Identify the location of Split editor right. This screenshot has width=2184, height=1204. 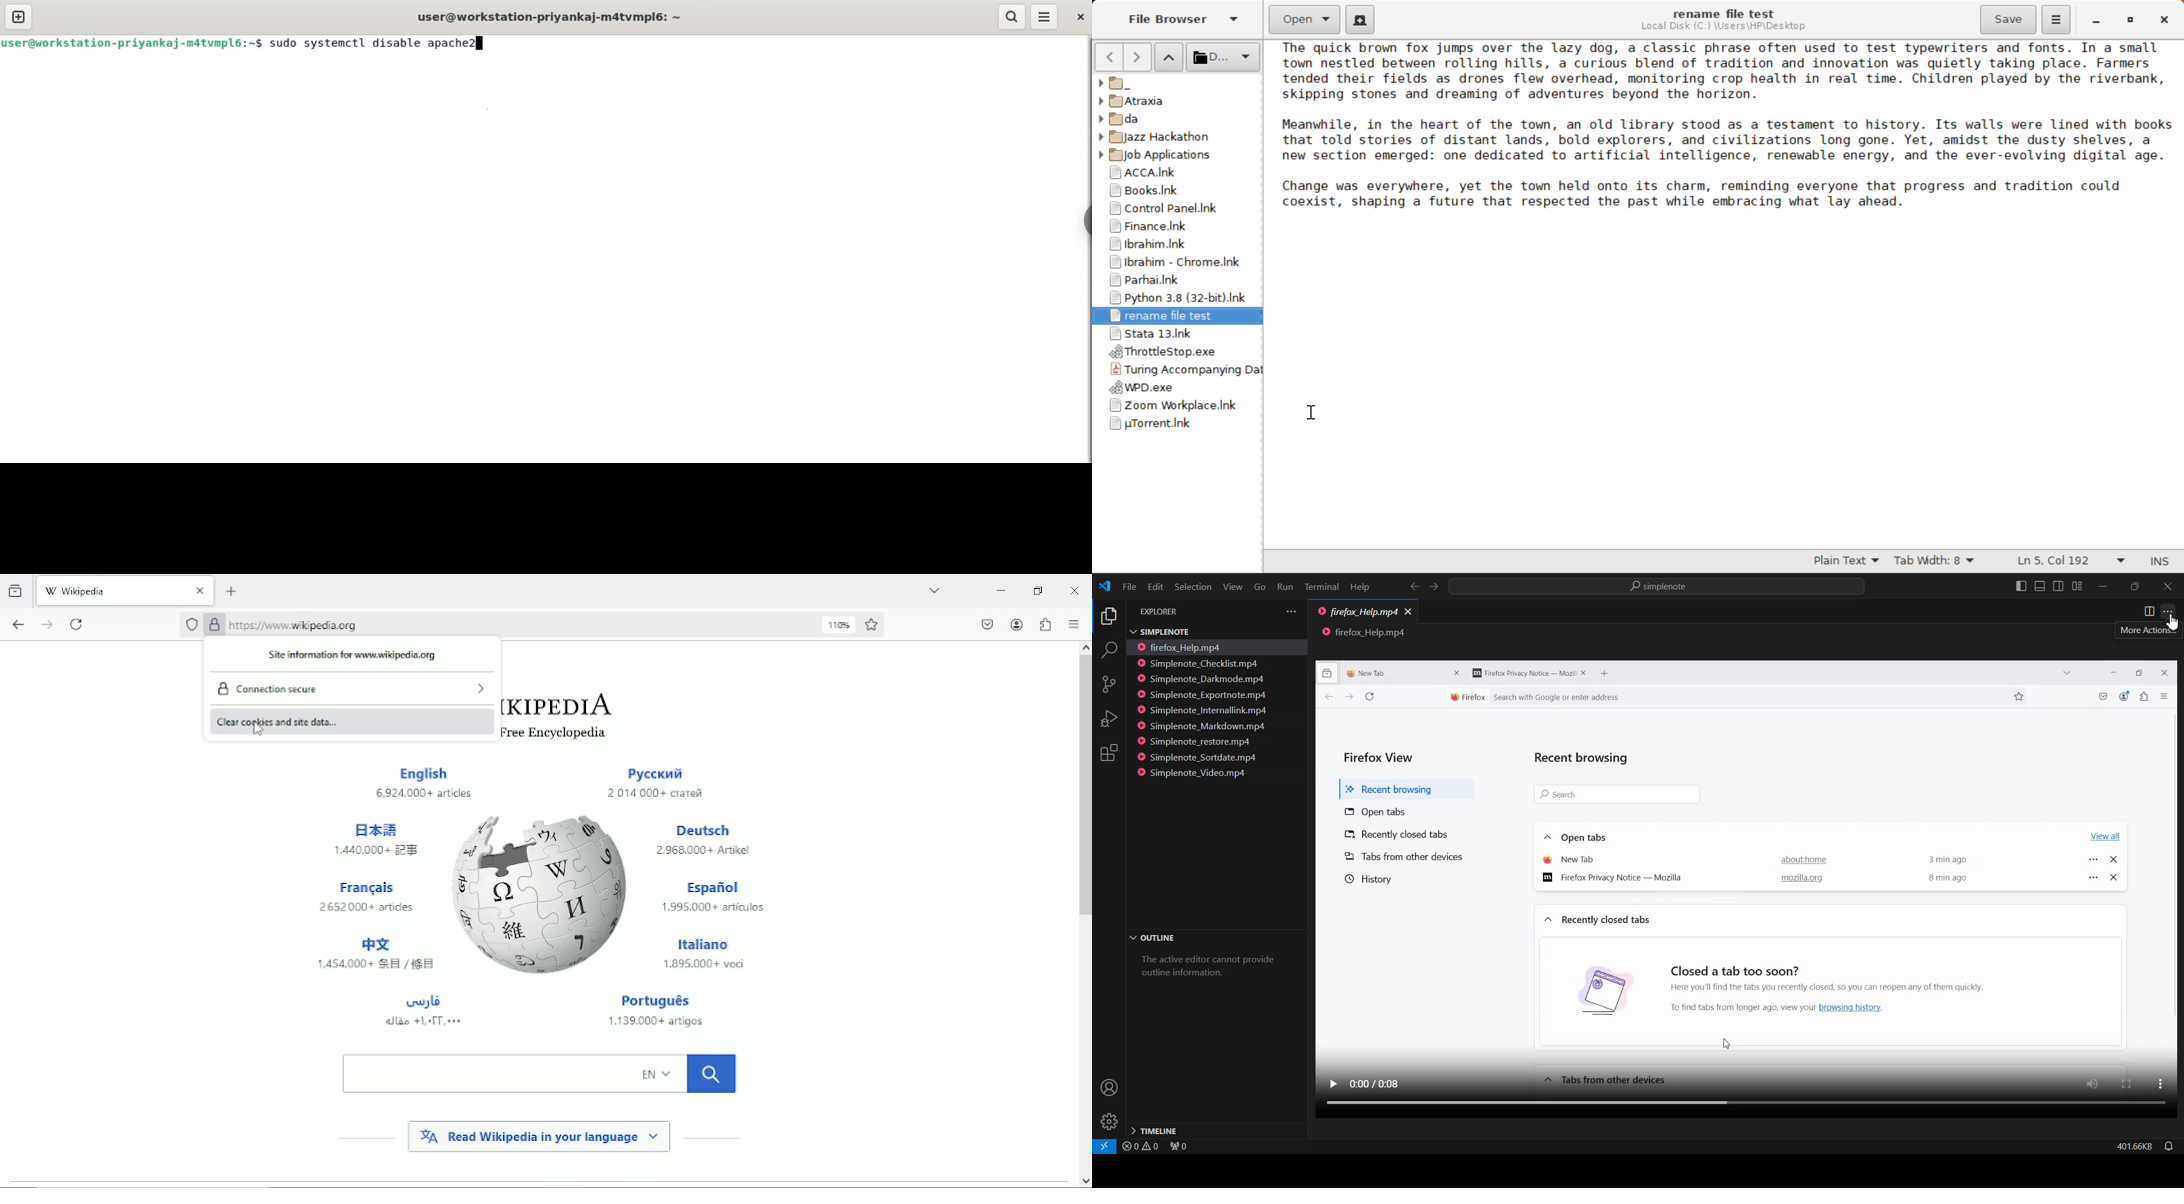
(2149, 612).